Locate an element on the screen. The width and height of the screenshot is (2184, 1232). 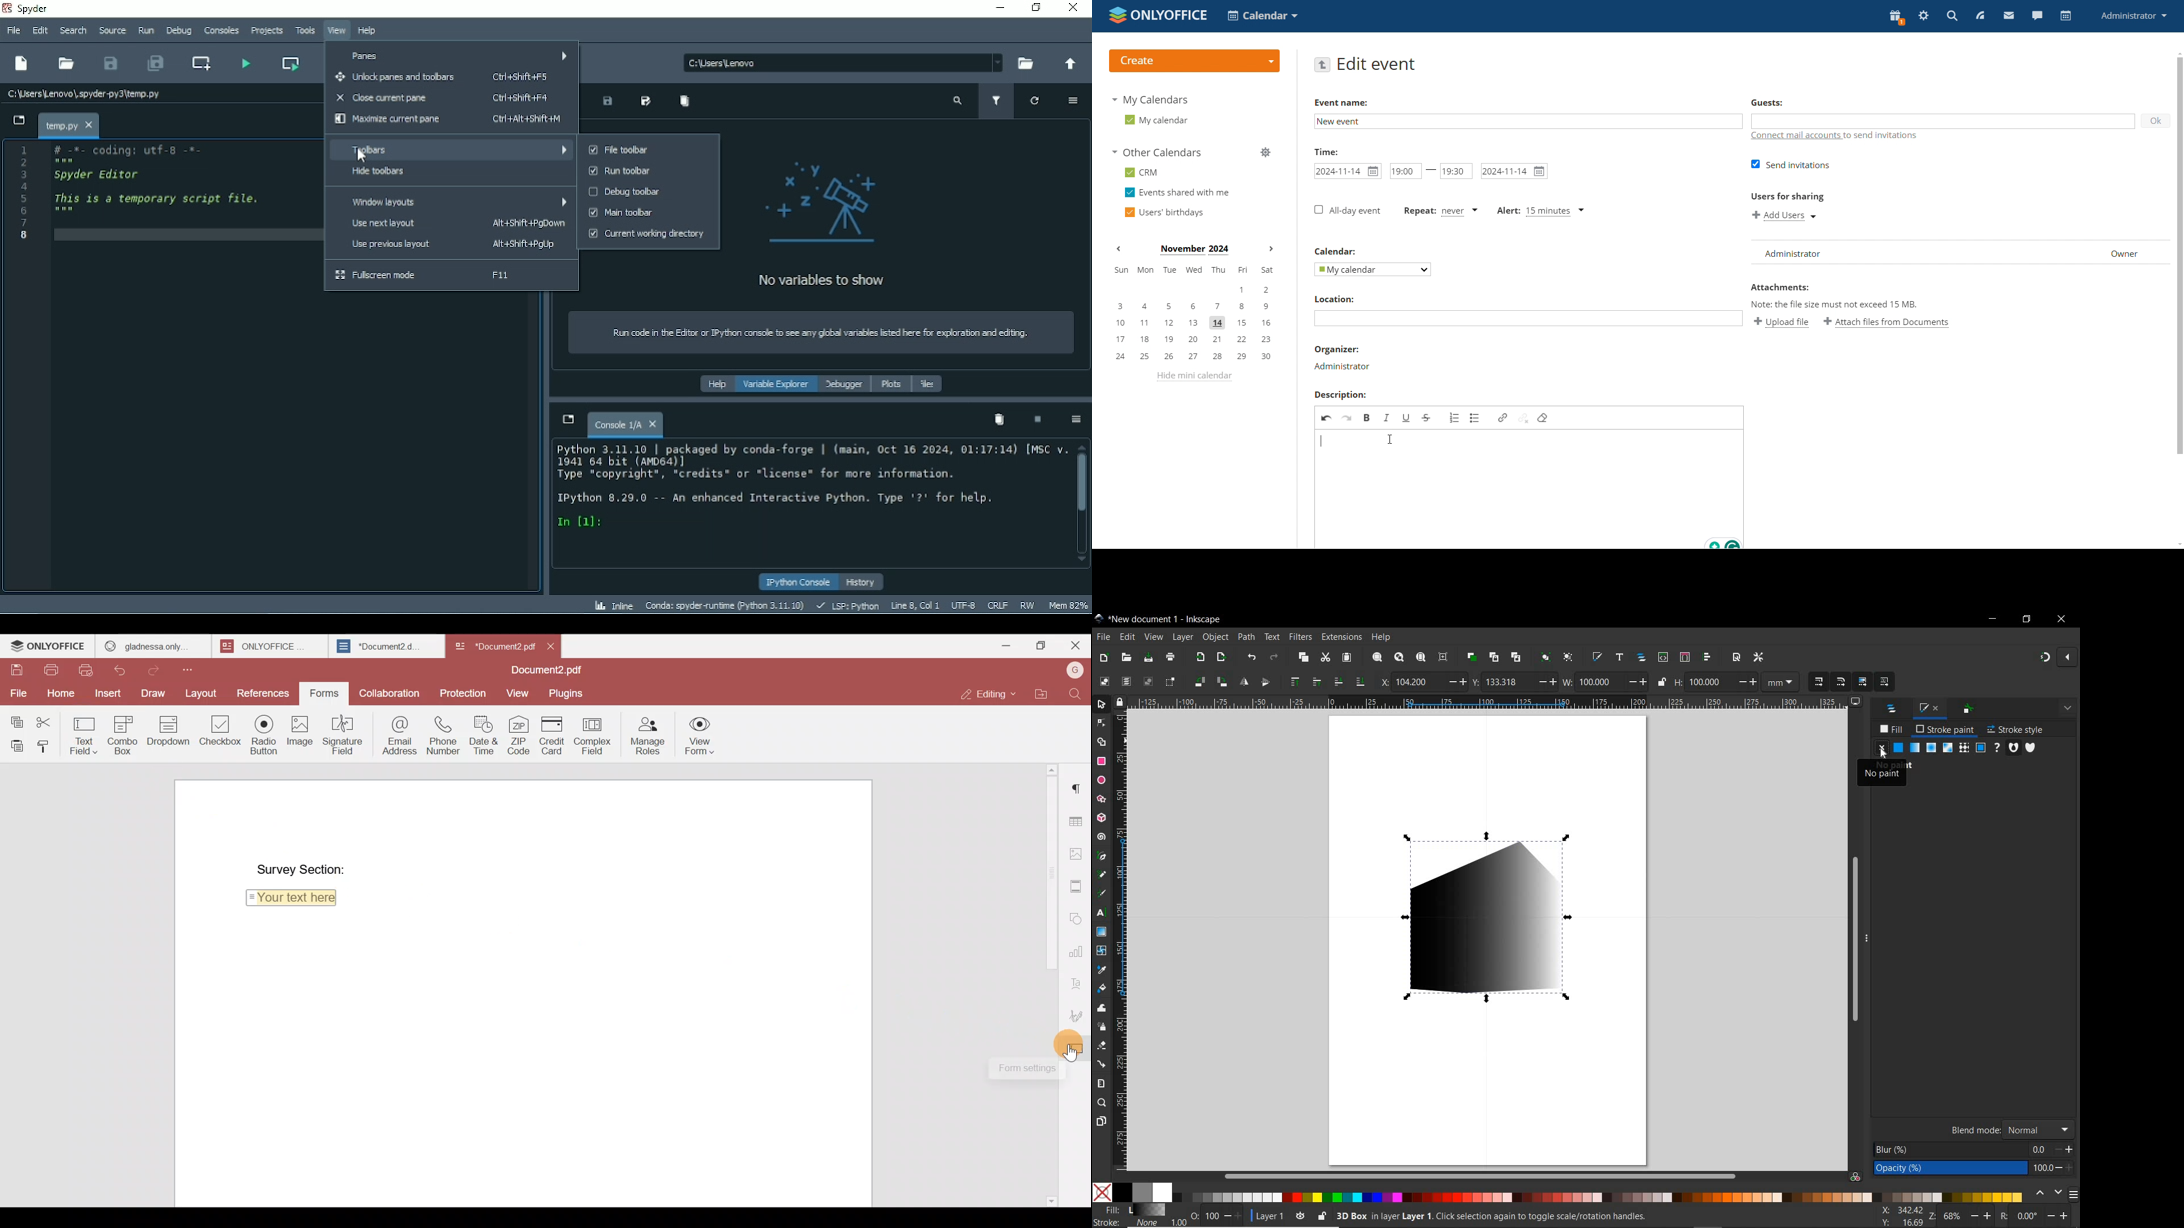
NO OBJECTS SELECTED is located at coordinates (1555, 1218).